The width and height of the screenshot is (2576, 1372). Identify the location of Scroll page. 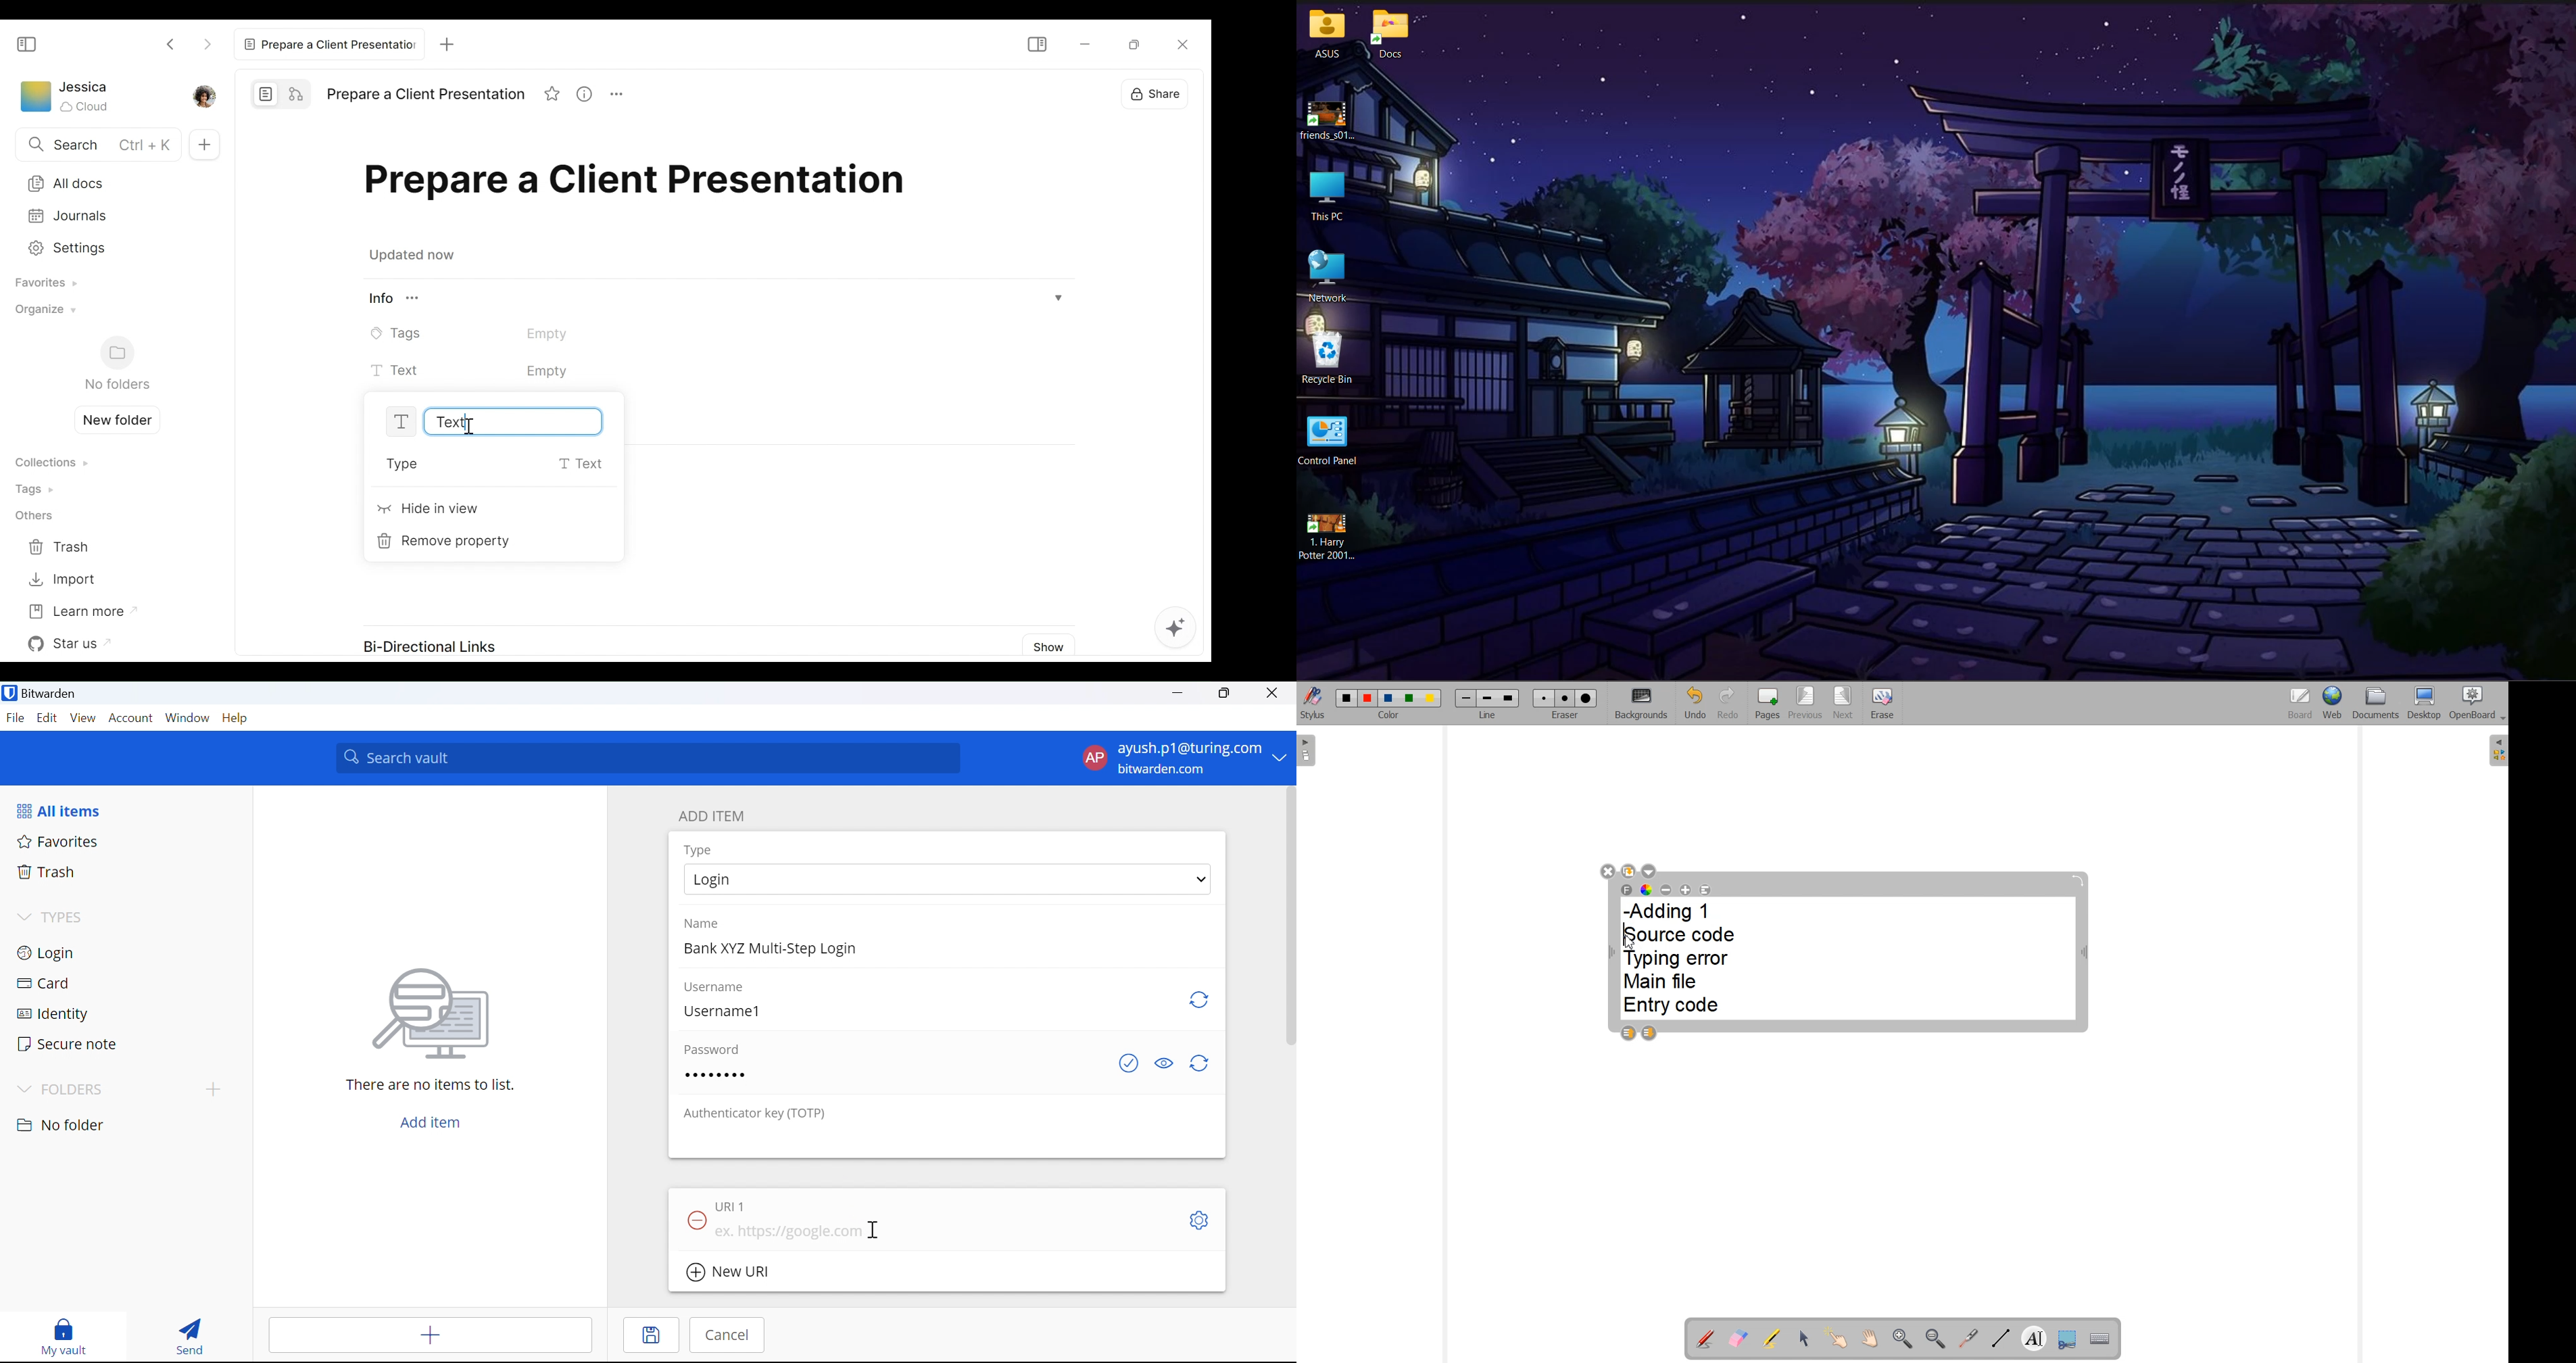
(1870, 1340).